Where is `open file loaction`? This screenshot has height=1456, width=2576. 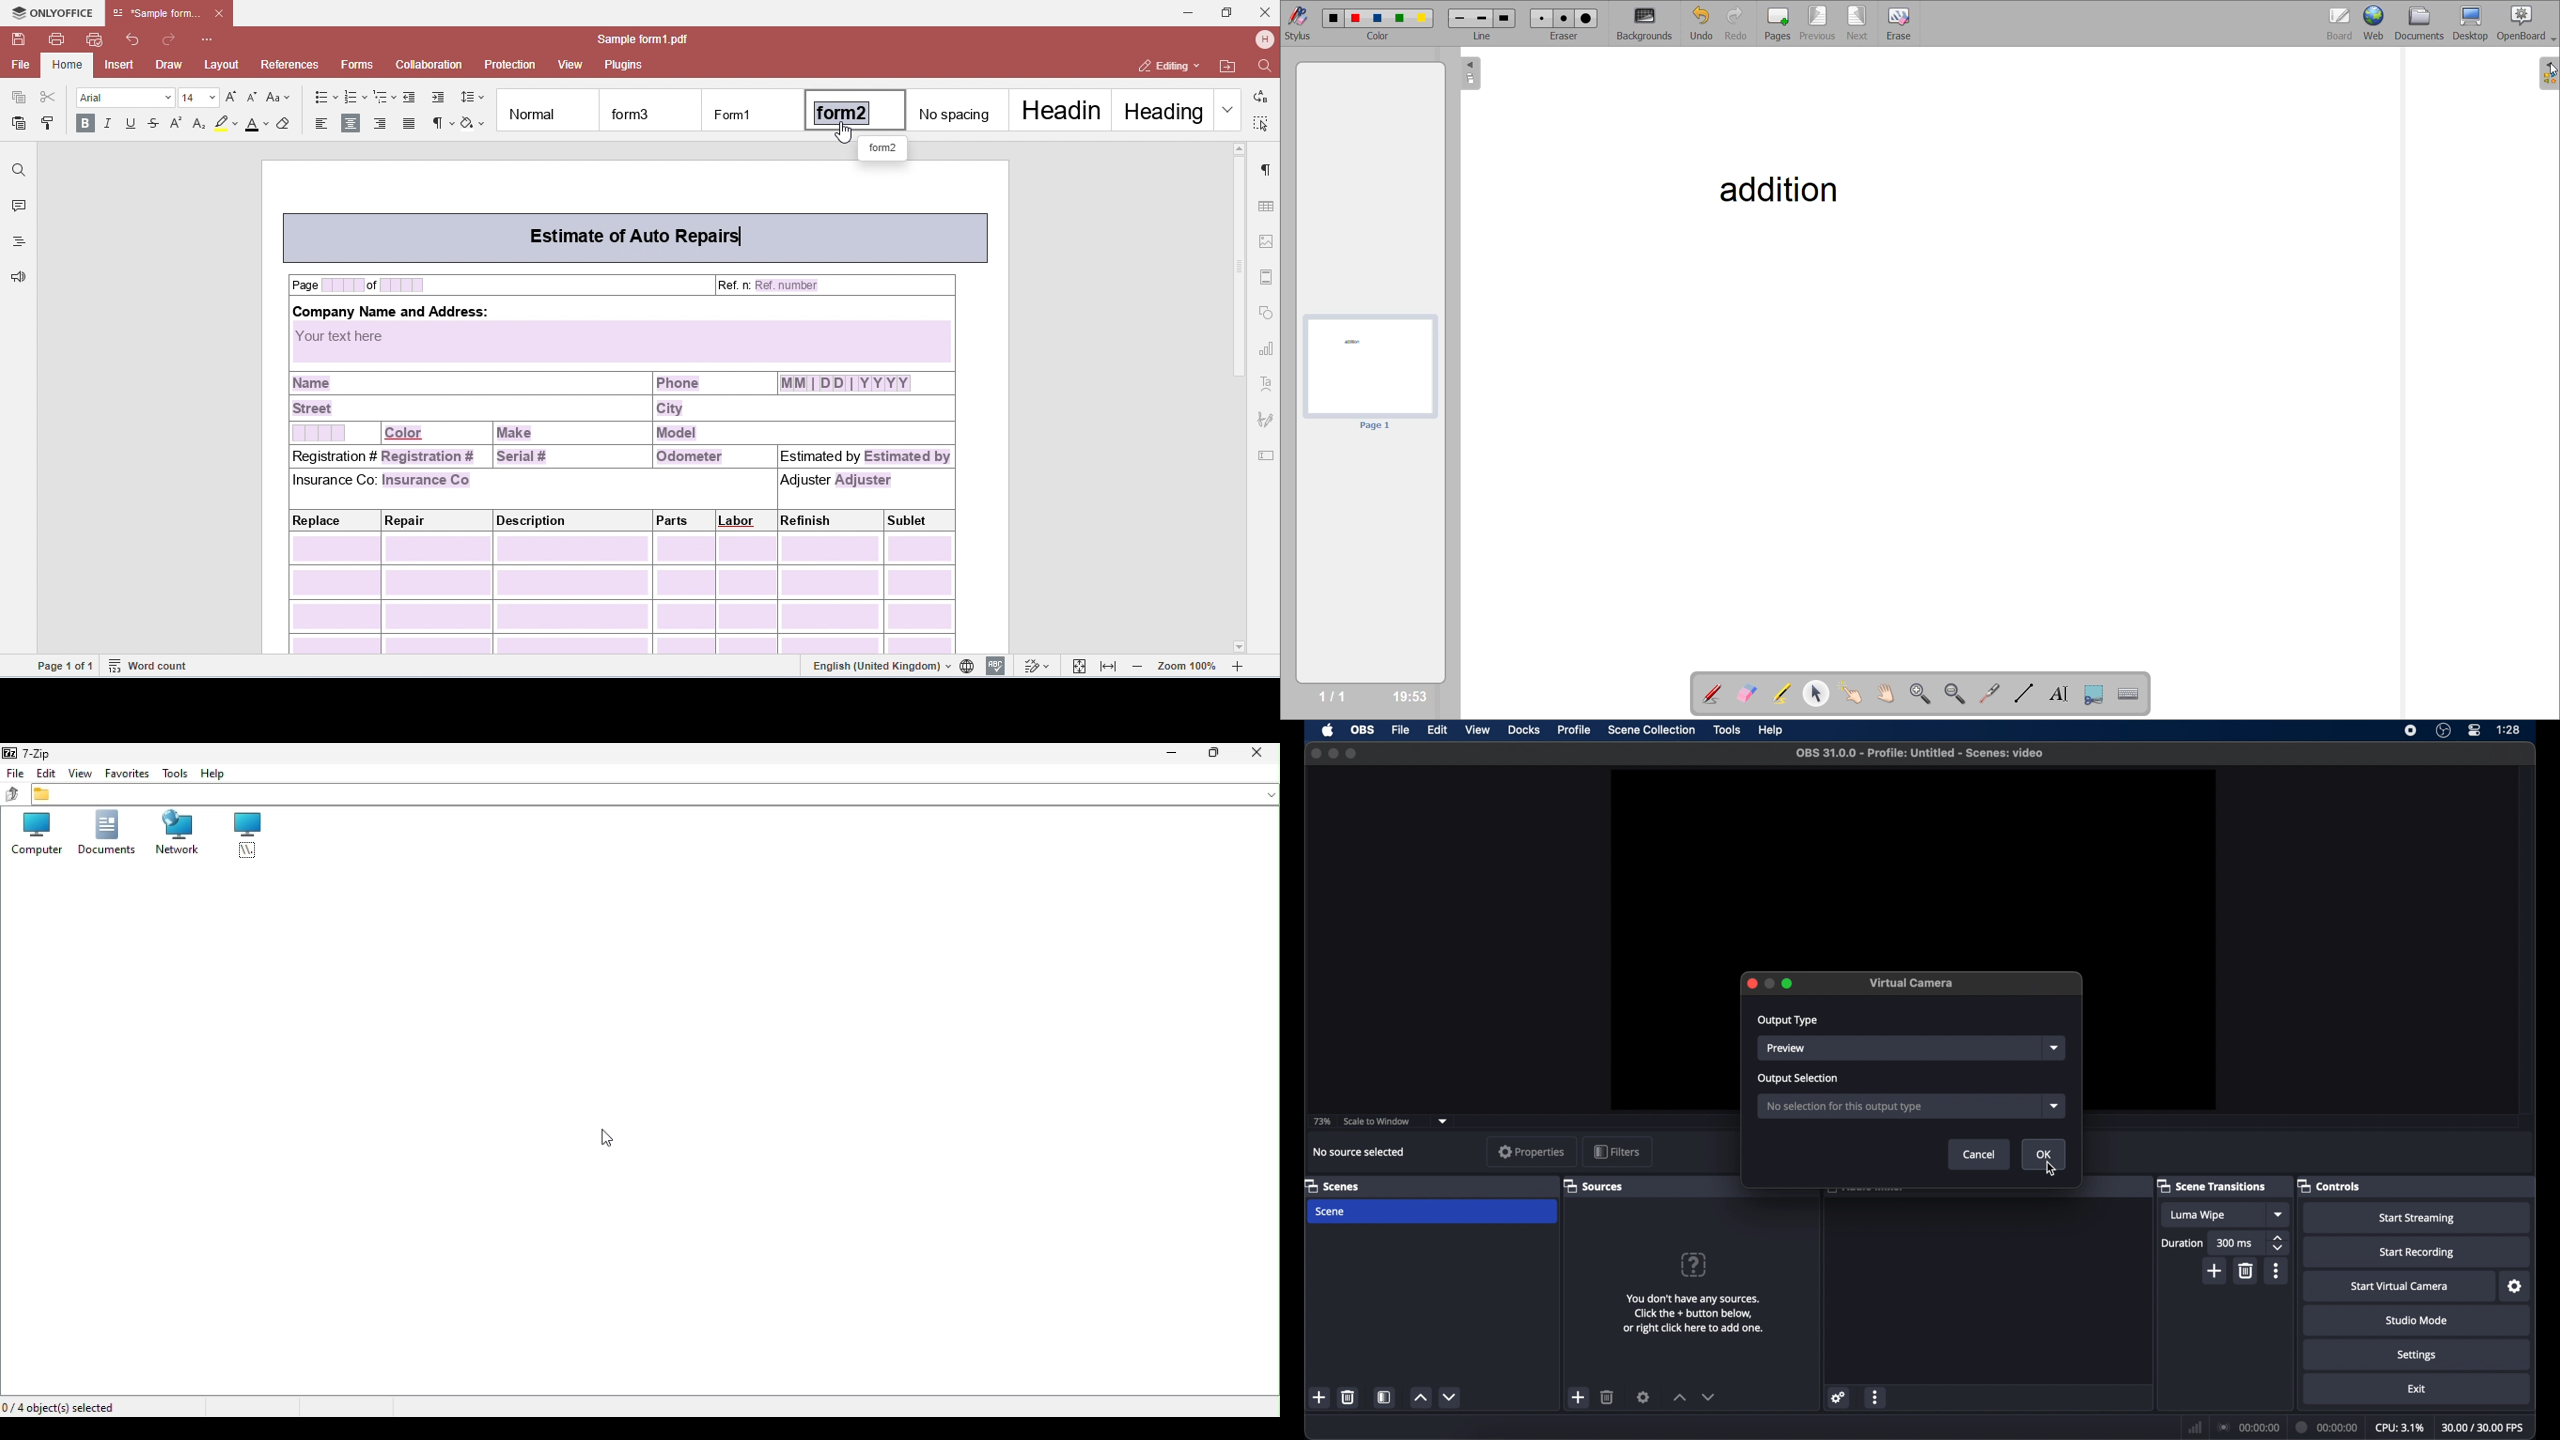
open file loaction is located at coordinates (1227, 67).